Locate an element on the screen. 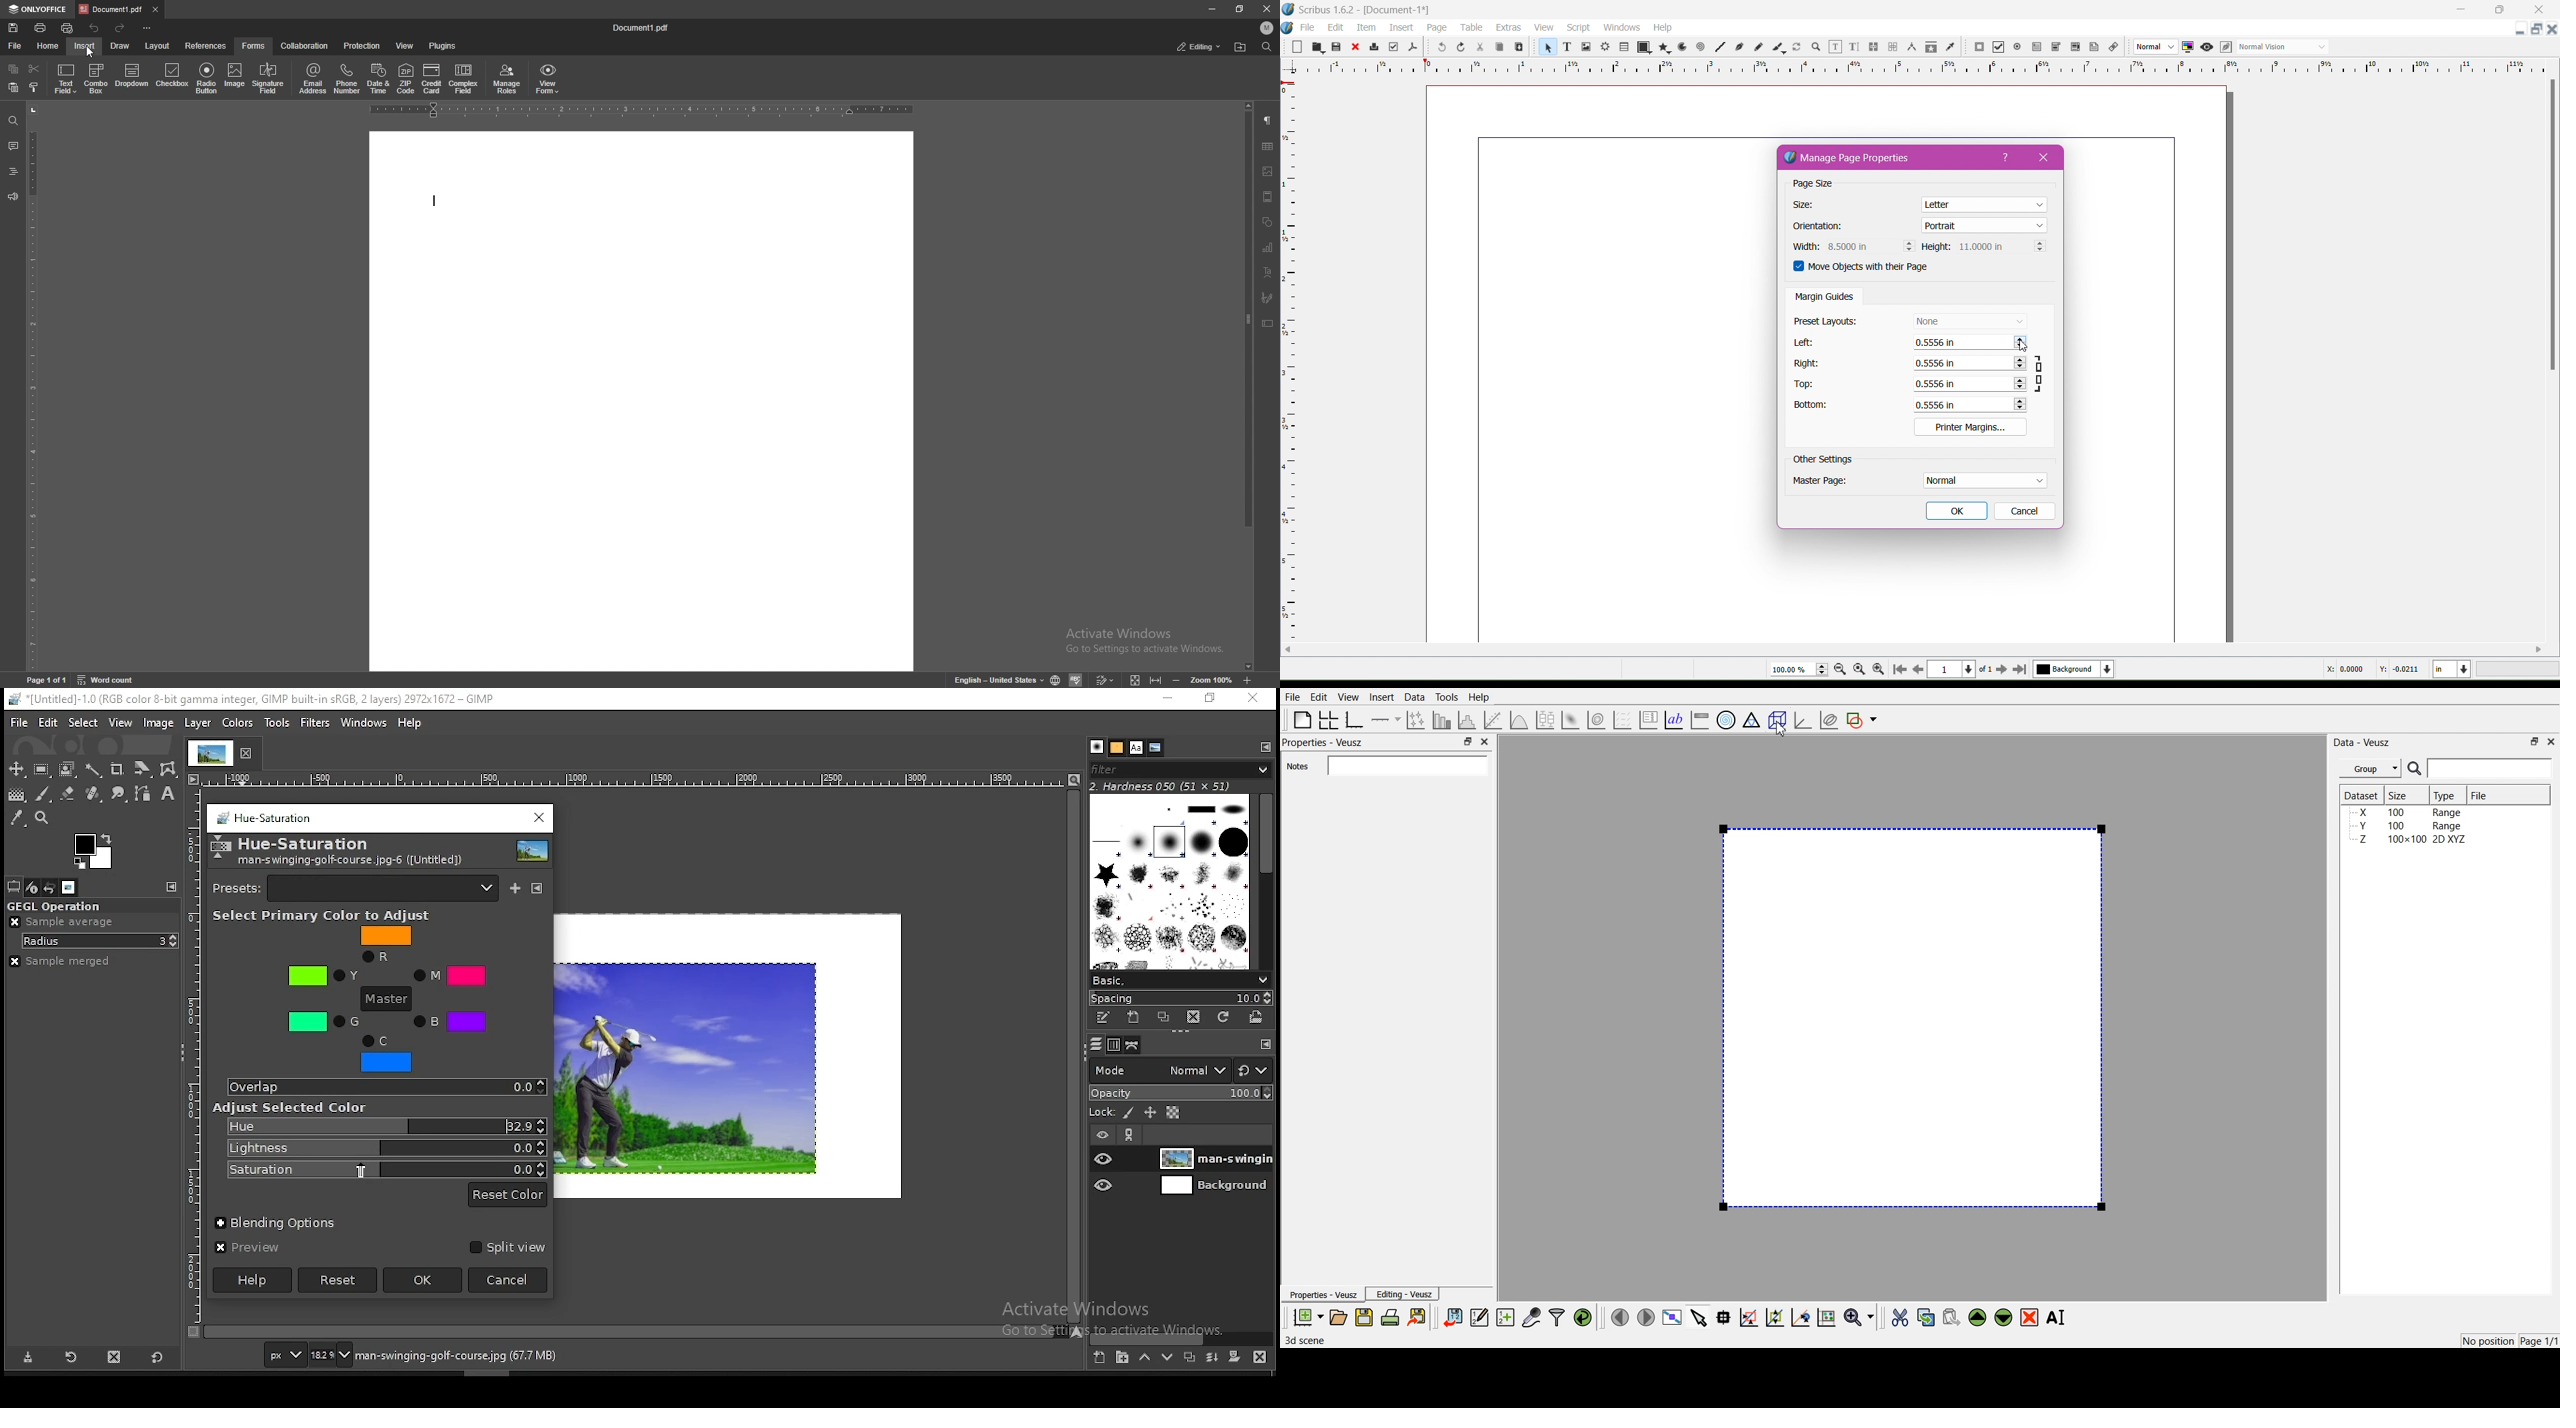  Calligraphic Line is located at coordinates (1777, 47).